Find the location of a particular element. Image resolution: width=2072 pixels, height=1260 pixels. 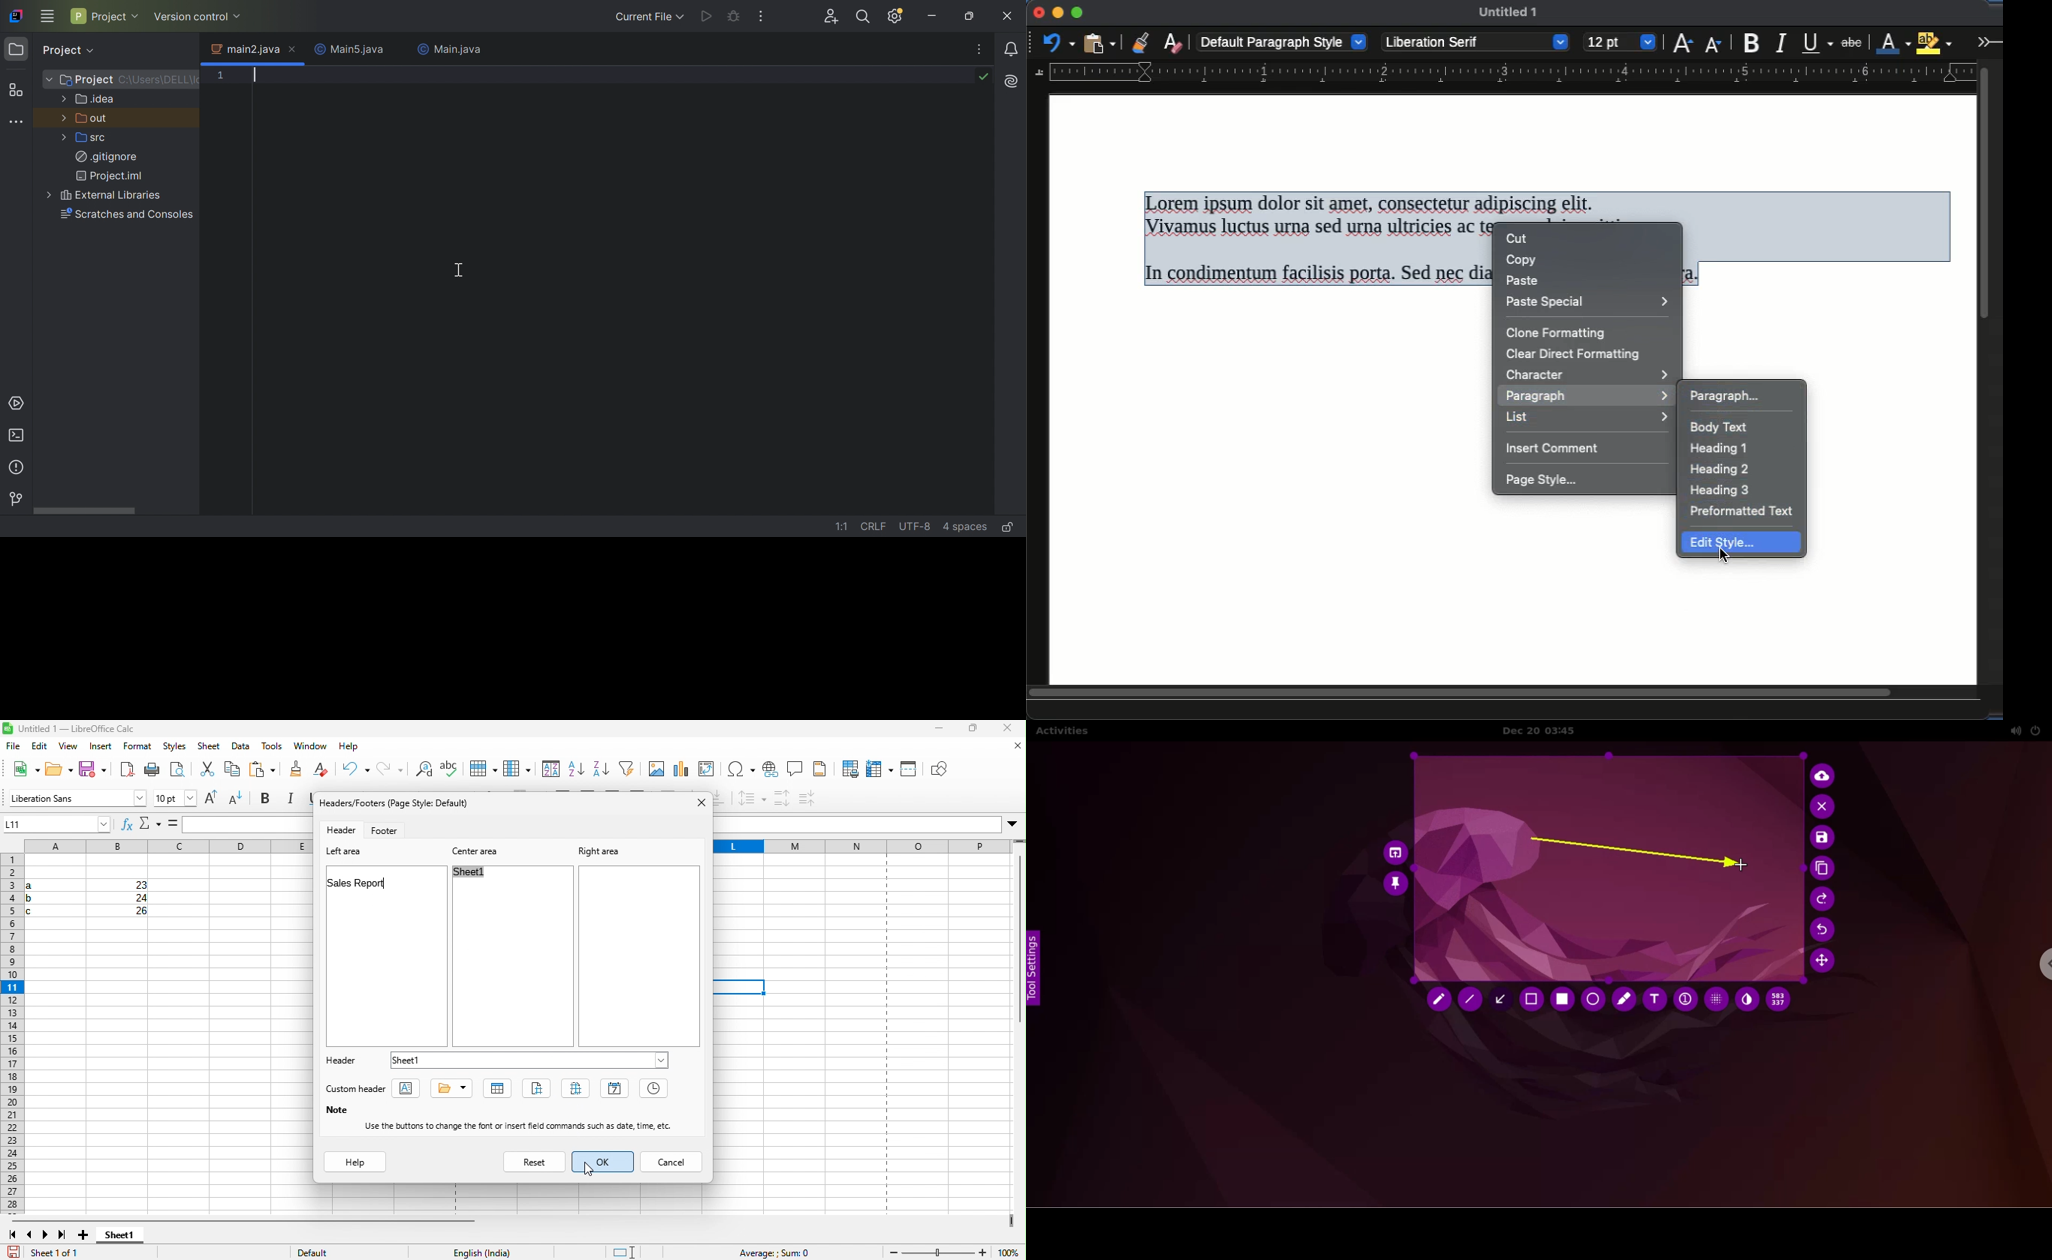

chat is located at coordinates (653, 770).